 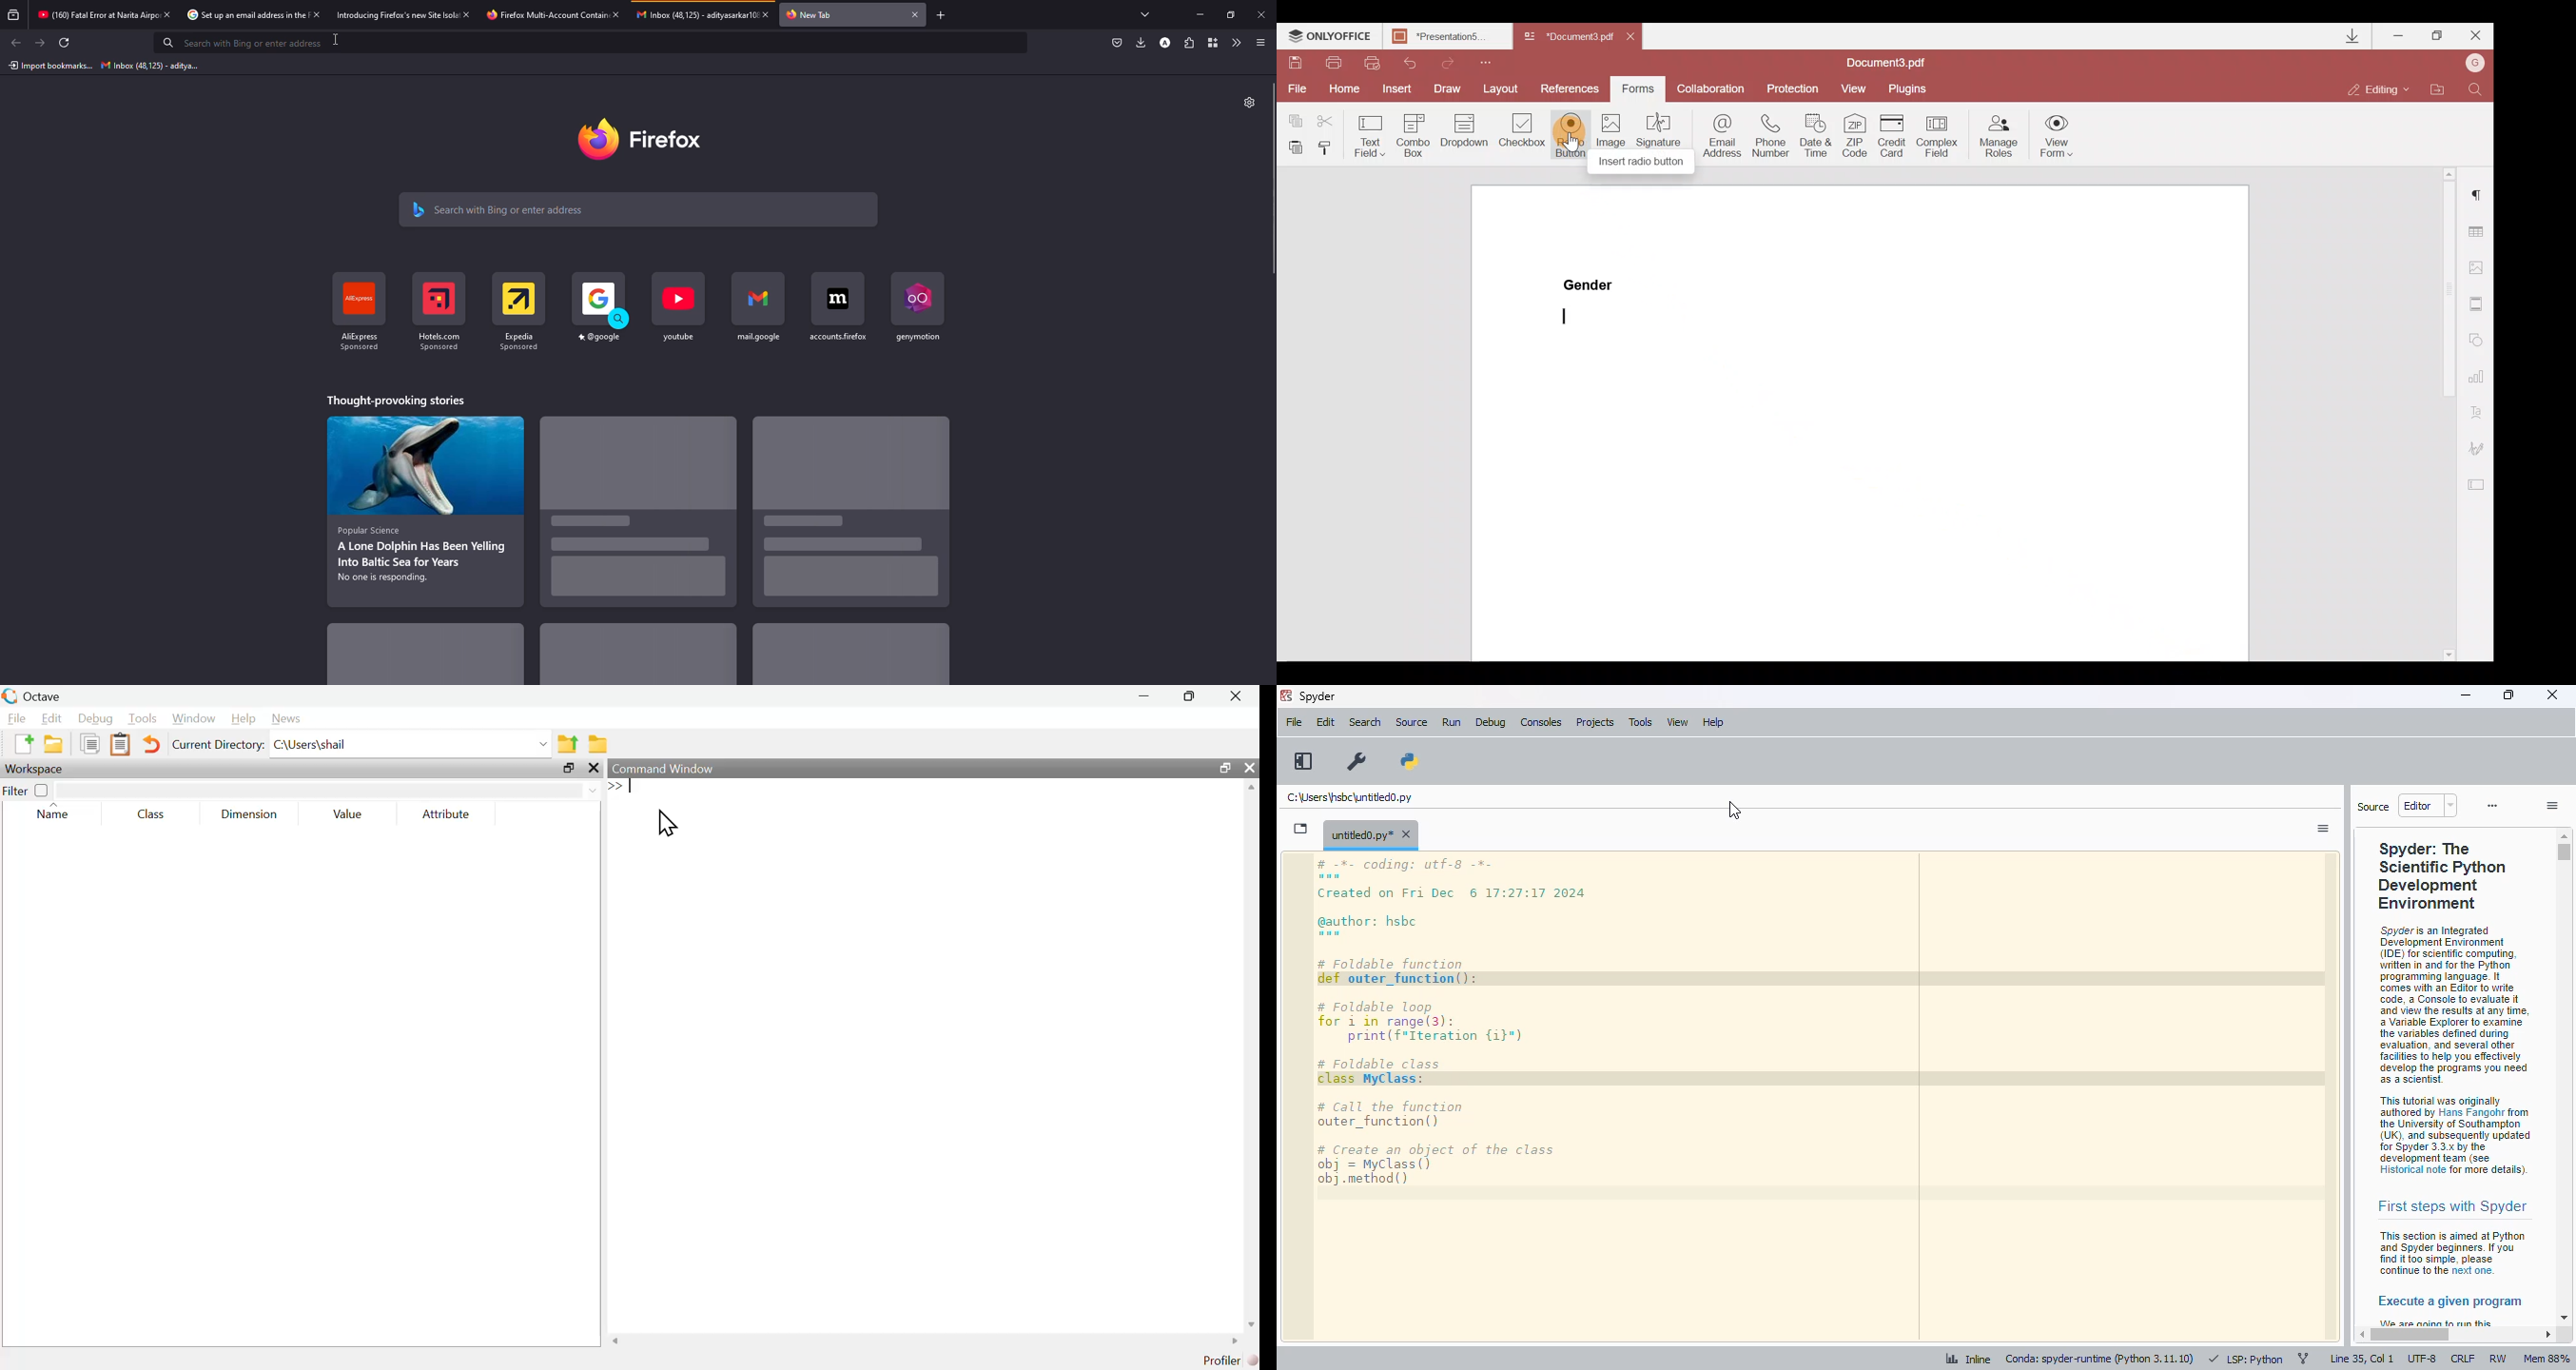 I want to click on stories, so click(x=640, y=517).